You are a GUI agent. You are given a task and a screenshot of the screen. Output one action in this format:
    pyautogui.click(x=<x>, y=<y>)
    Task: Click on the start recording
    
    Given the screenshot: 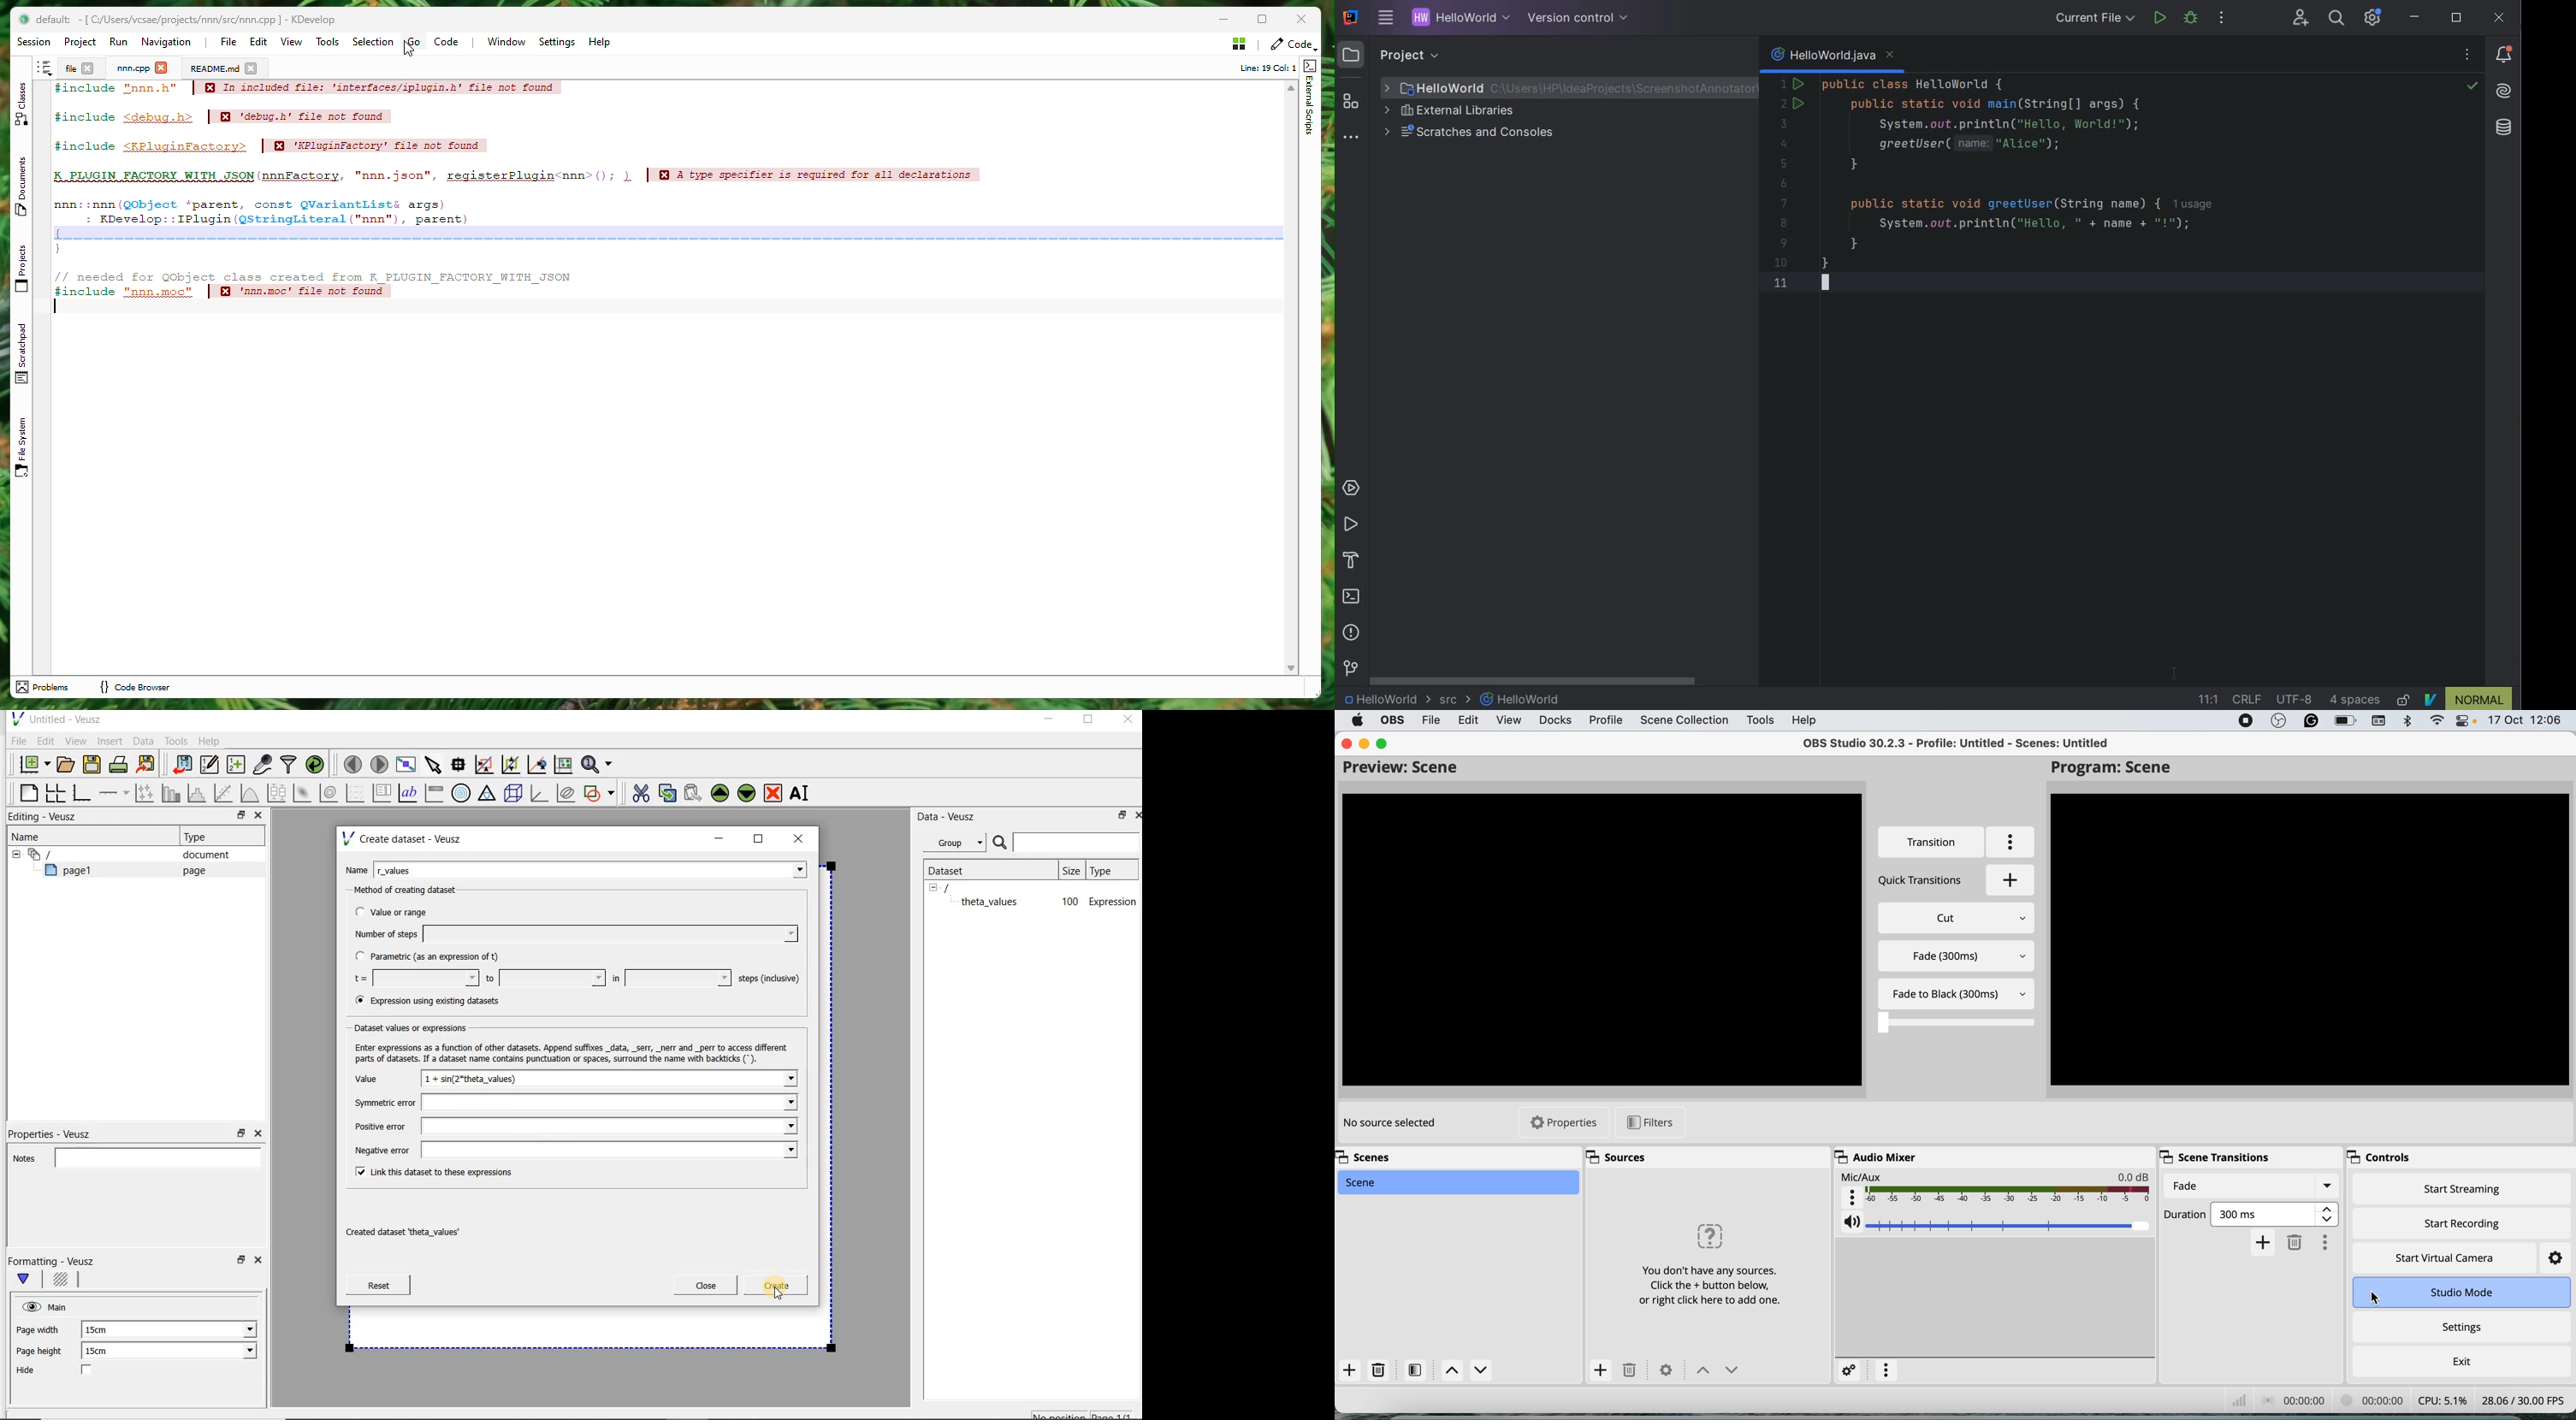 What is the action you would take?
    pyautogui.click(x=2460, y=1223)
    